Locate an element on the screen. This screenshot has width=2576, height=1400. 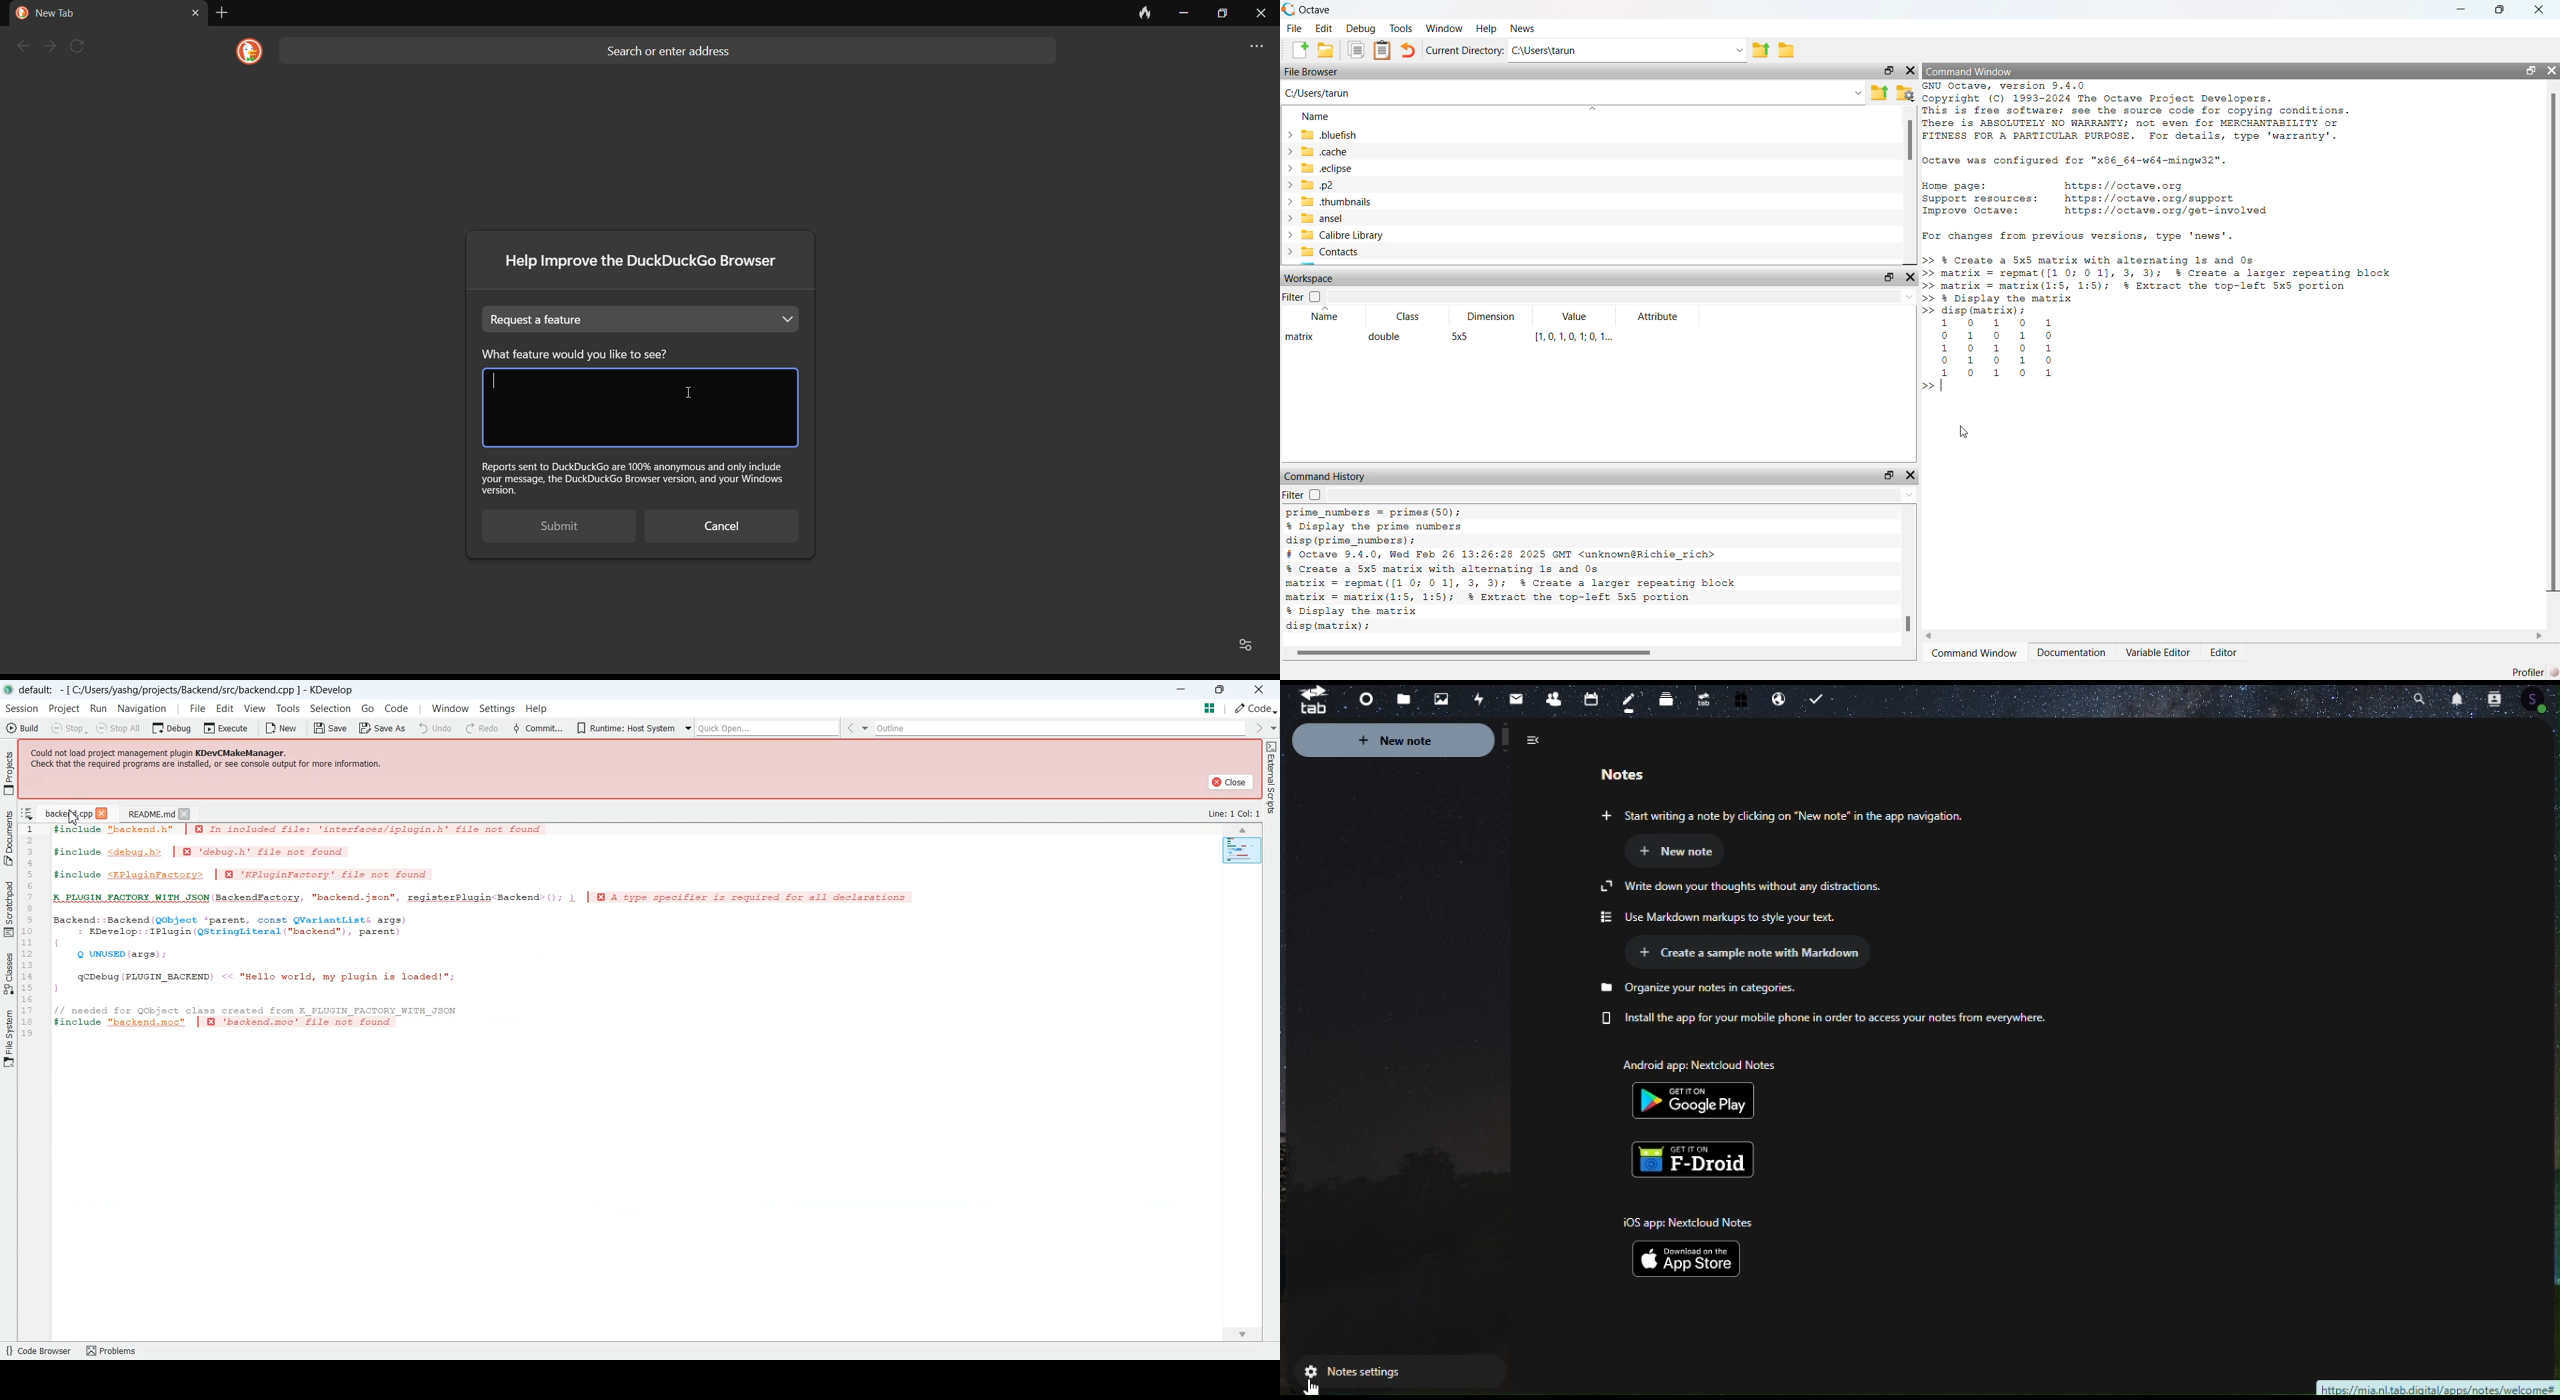
Notes is located at coordinates (1622, 778).